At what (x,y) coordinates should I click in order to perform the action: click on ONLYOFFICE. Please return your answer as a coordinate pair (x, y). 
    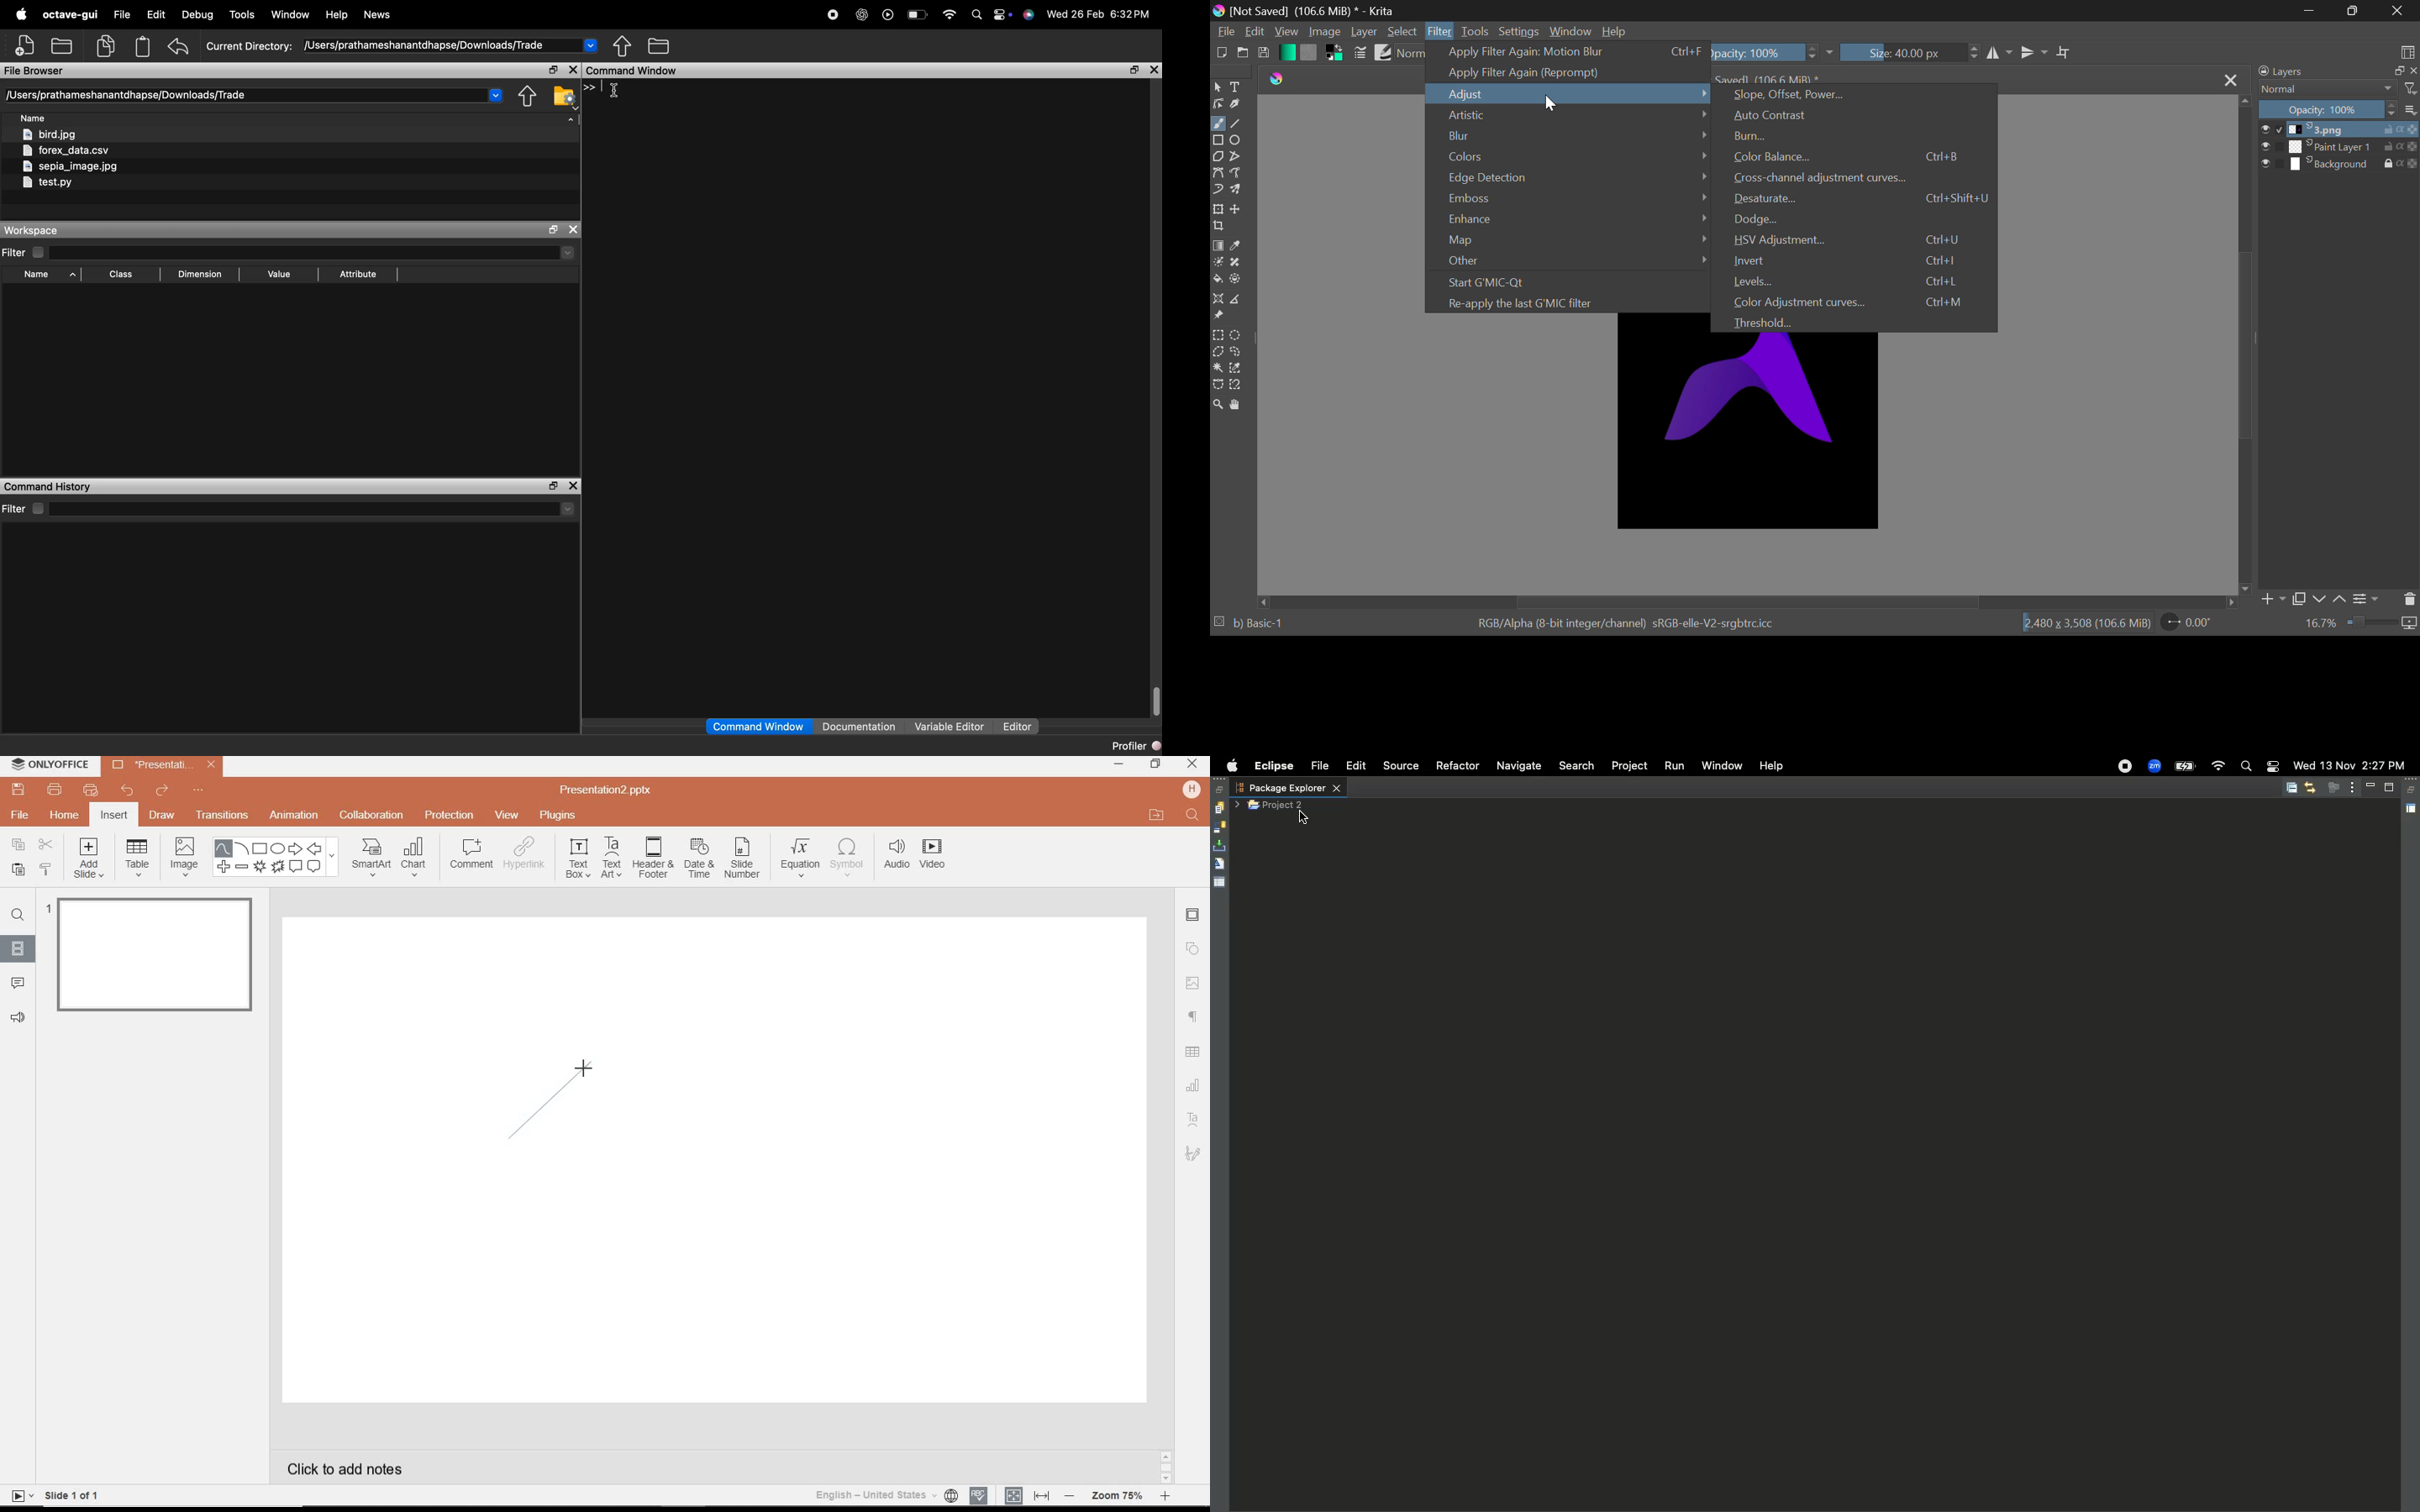
    Looking at the image, I should click on (50, 765).